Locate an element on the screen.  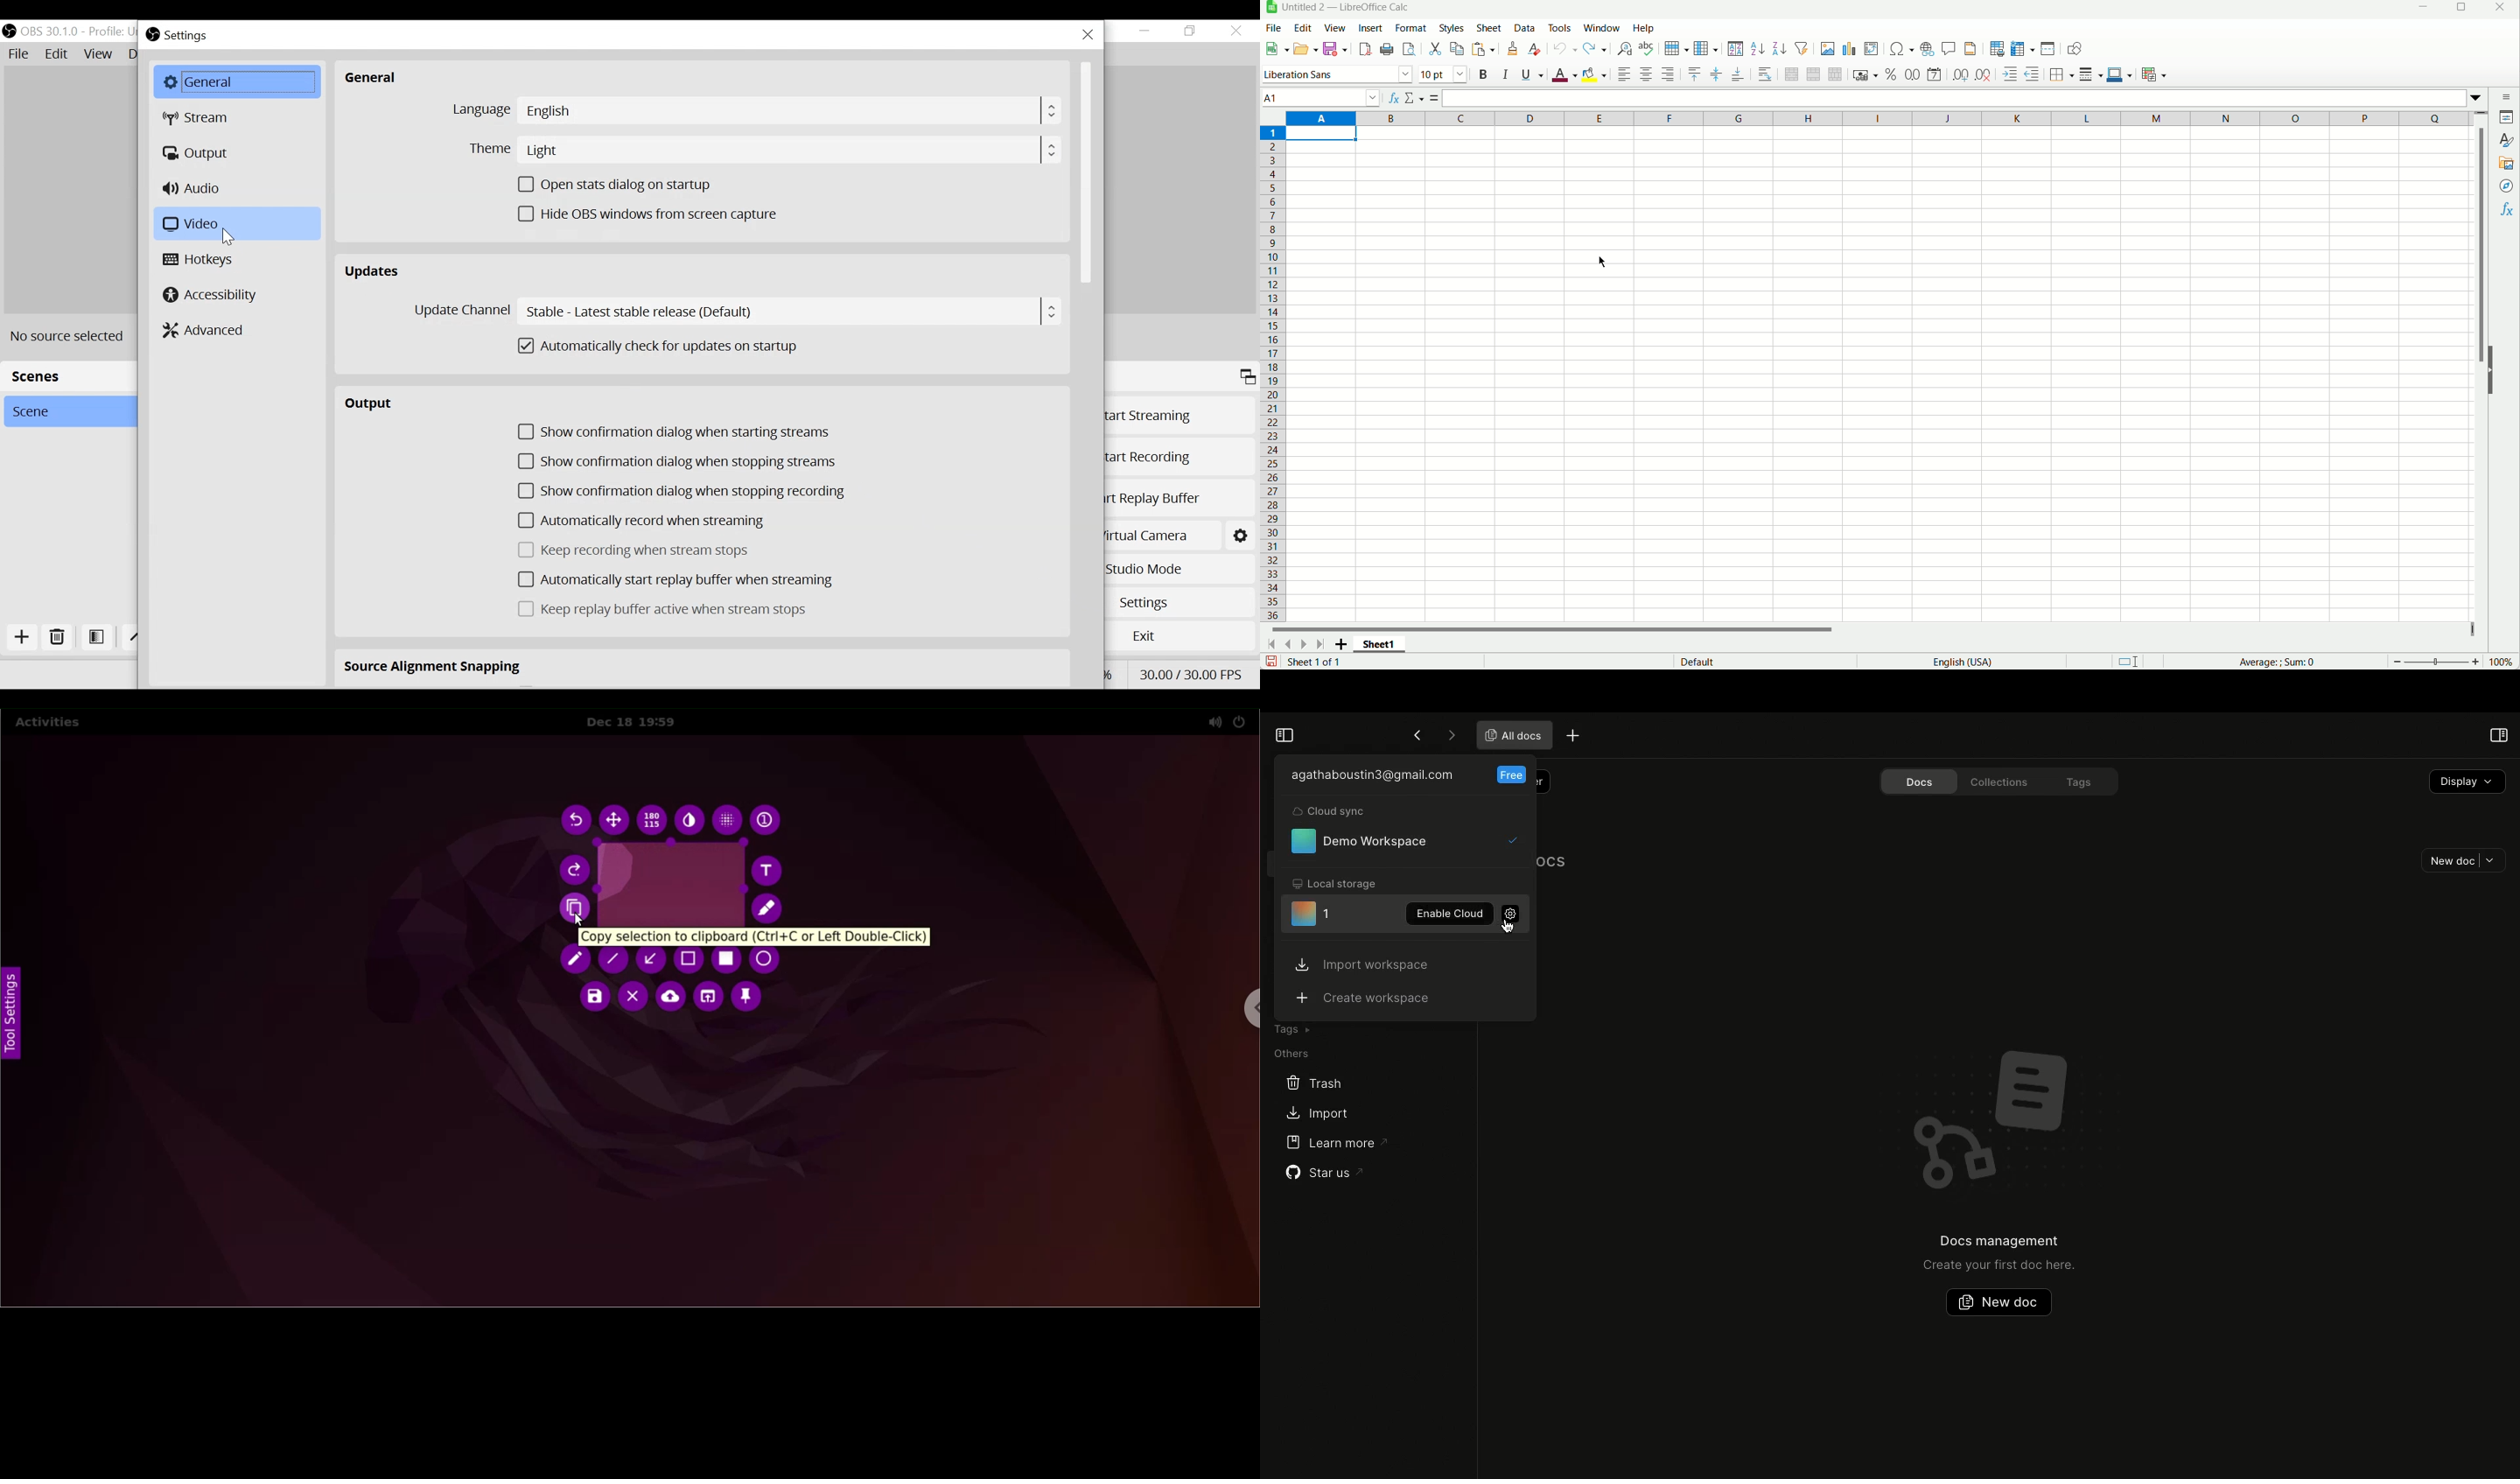
(un)check Show confirmation dialog when stopping recording is located at coordinates (686, 493).